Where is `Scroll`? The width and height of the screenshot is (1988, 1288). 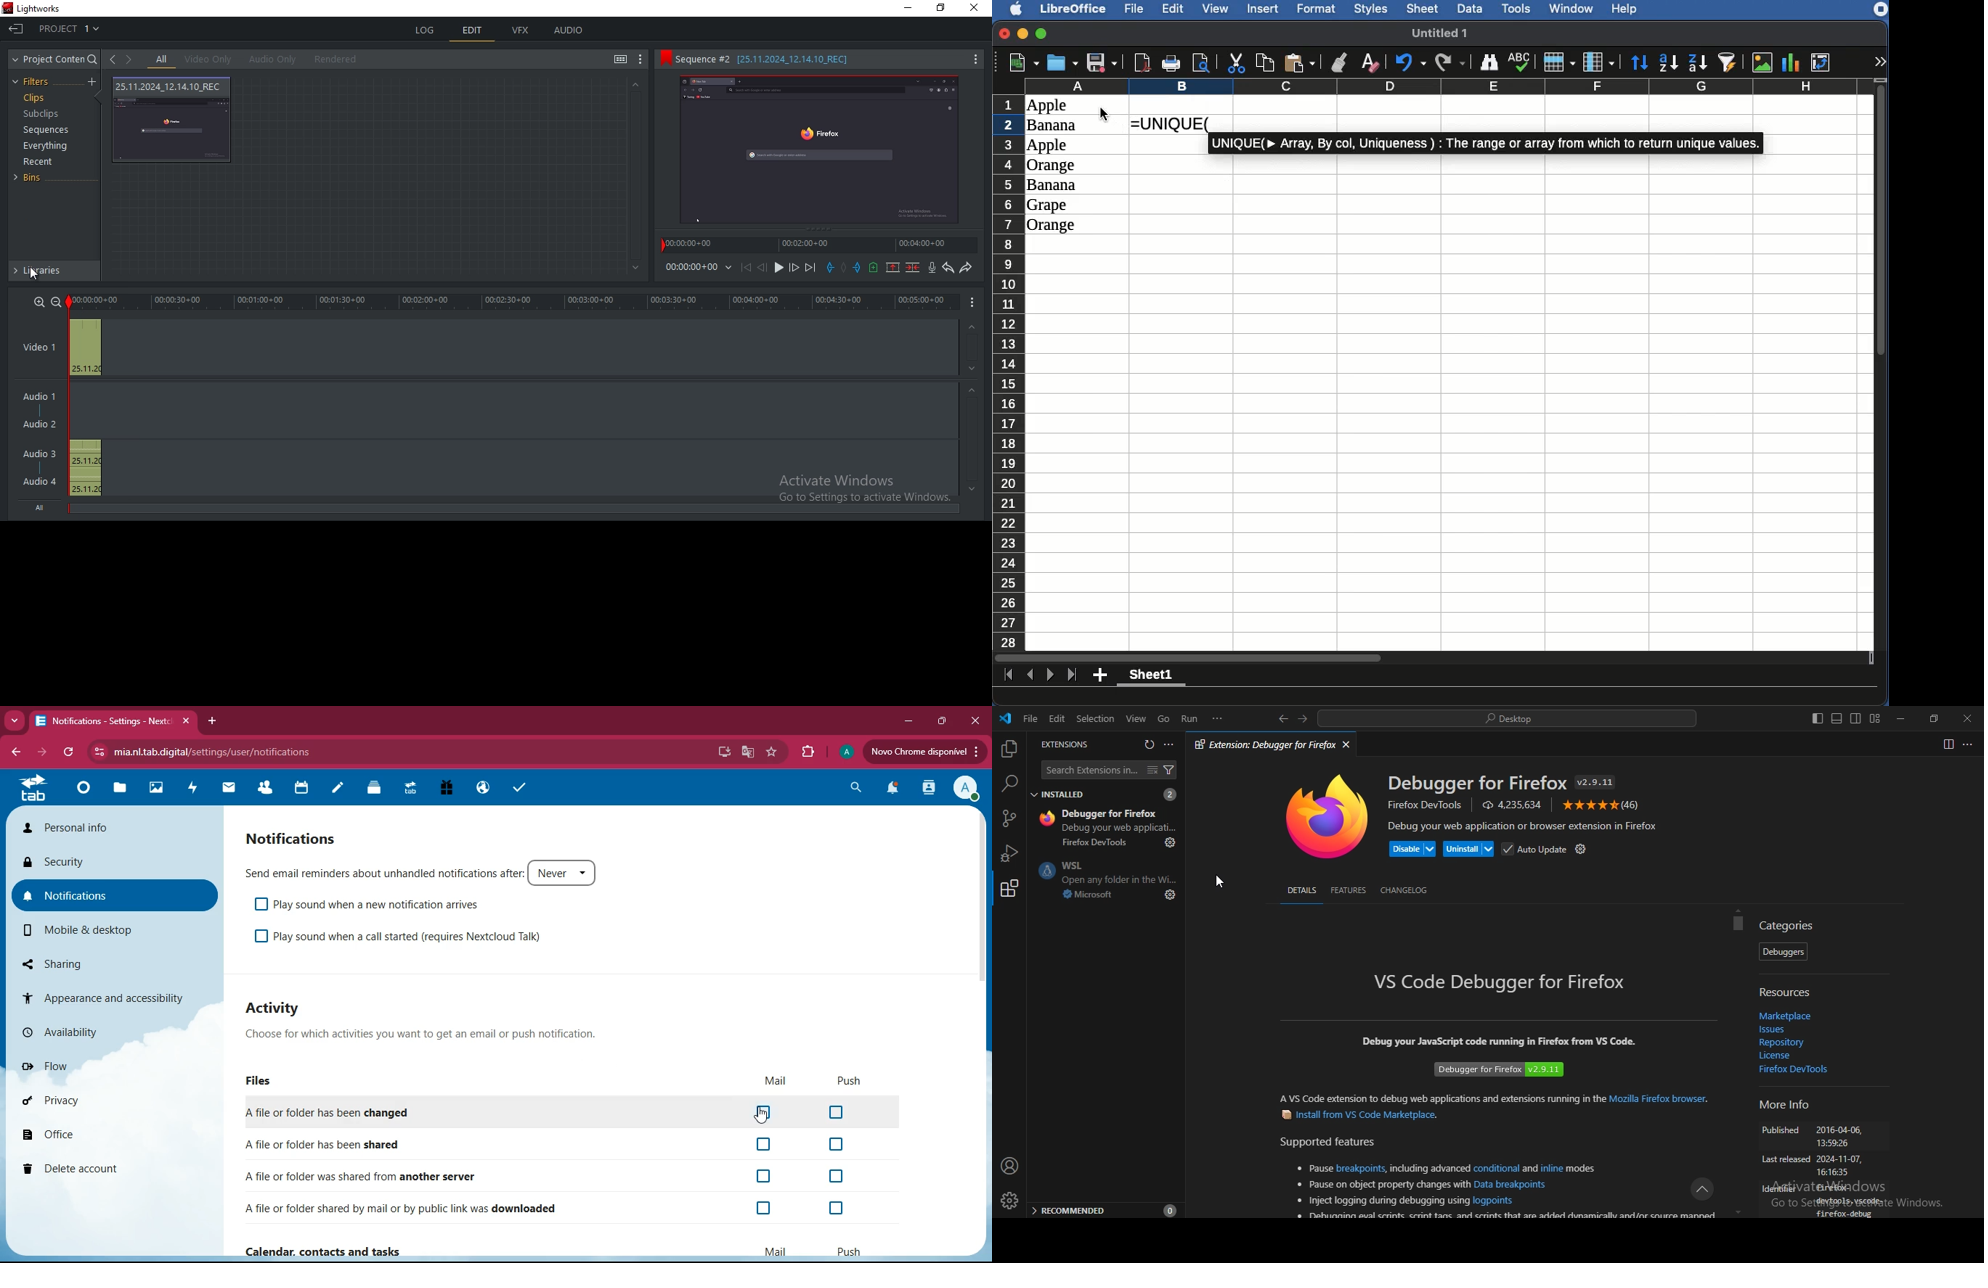 Scroll is located at coordinates (1432, 658).